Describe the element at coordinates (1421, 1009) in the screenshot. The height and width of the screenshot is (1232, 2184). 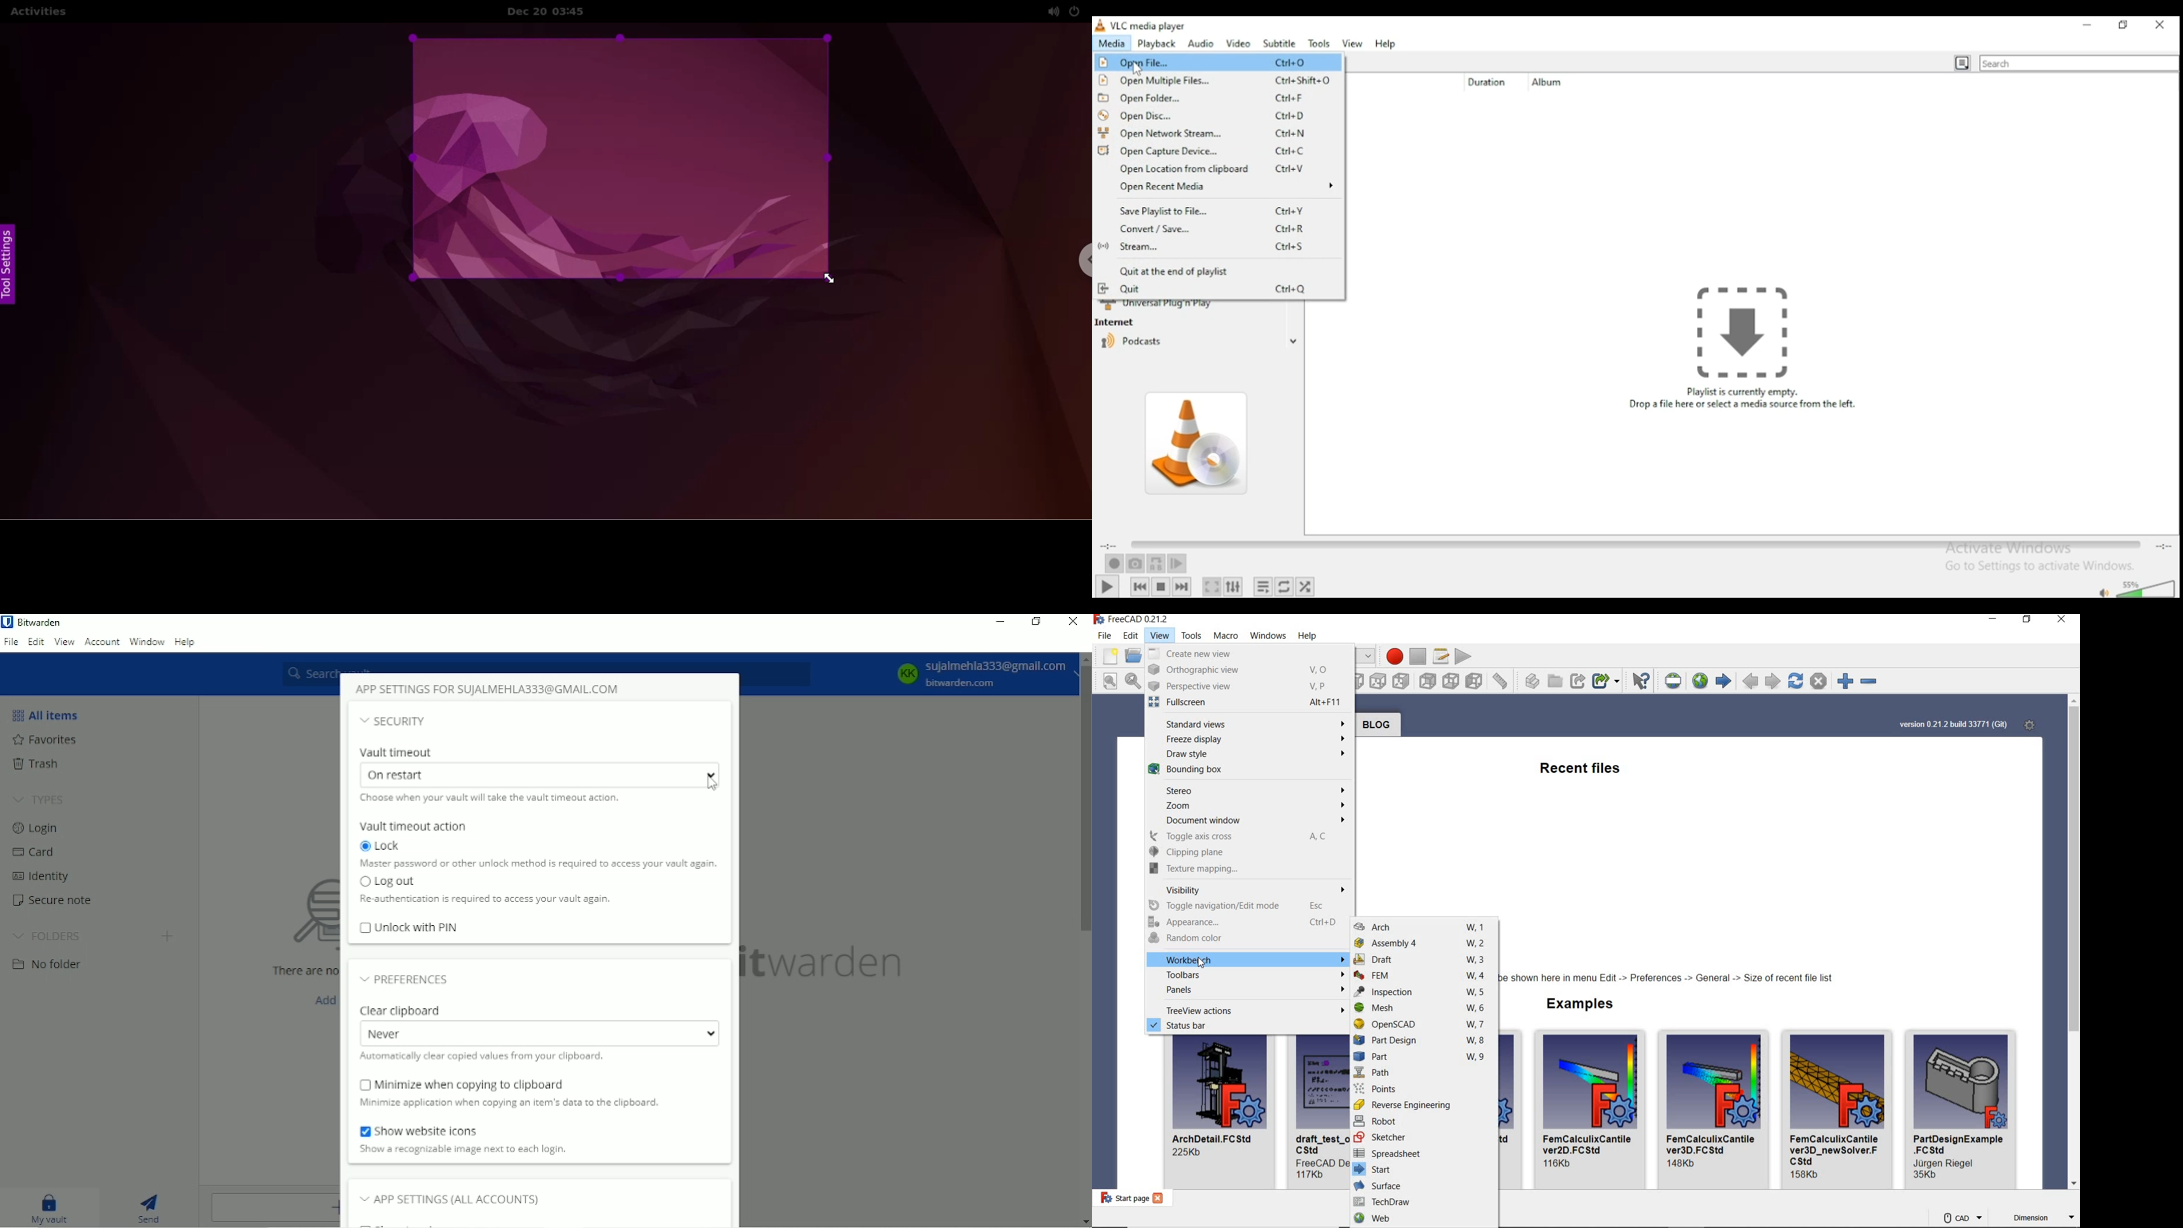
I see `Mesh` at that location.